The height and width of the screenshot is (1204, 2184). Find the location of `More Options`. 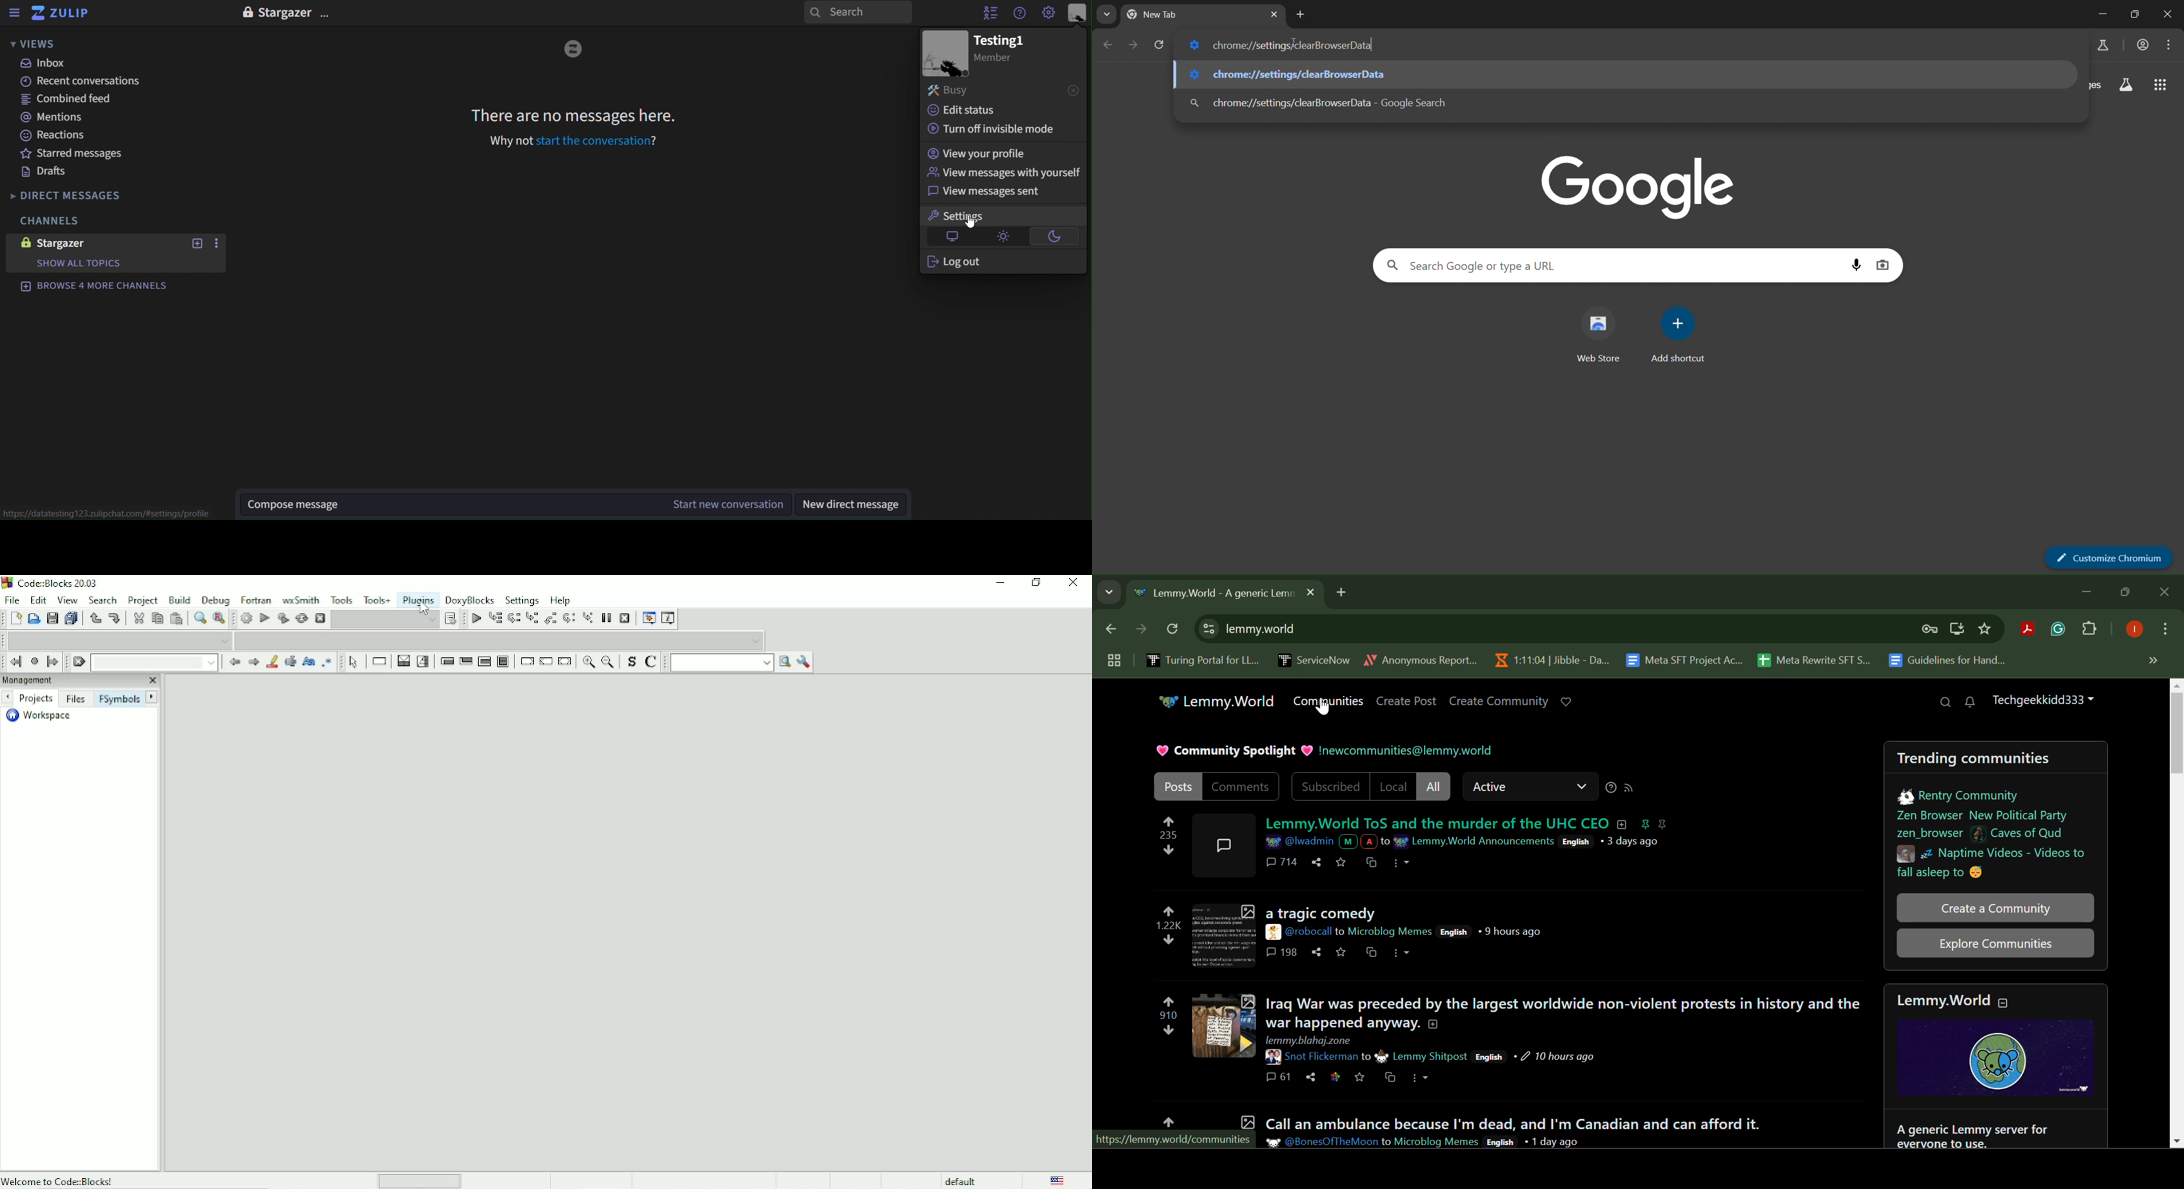

More Options is located at coordinates (2164, 631).